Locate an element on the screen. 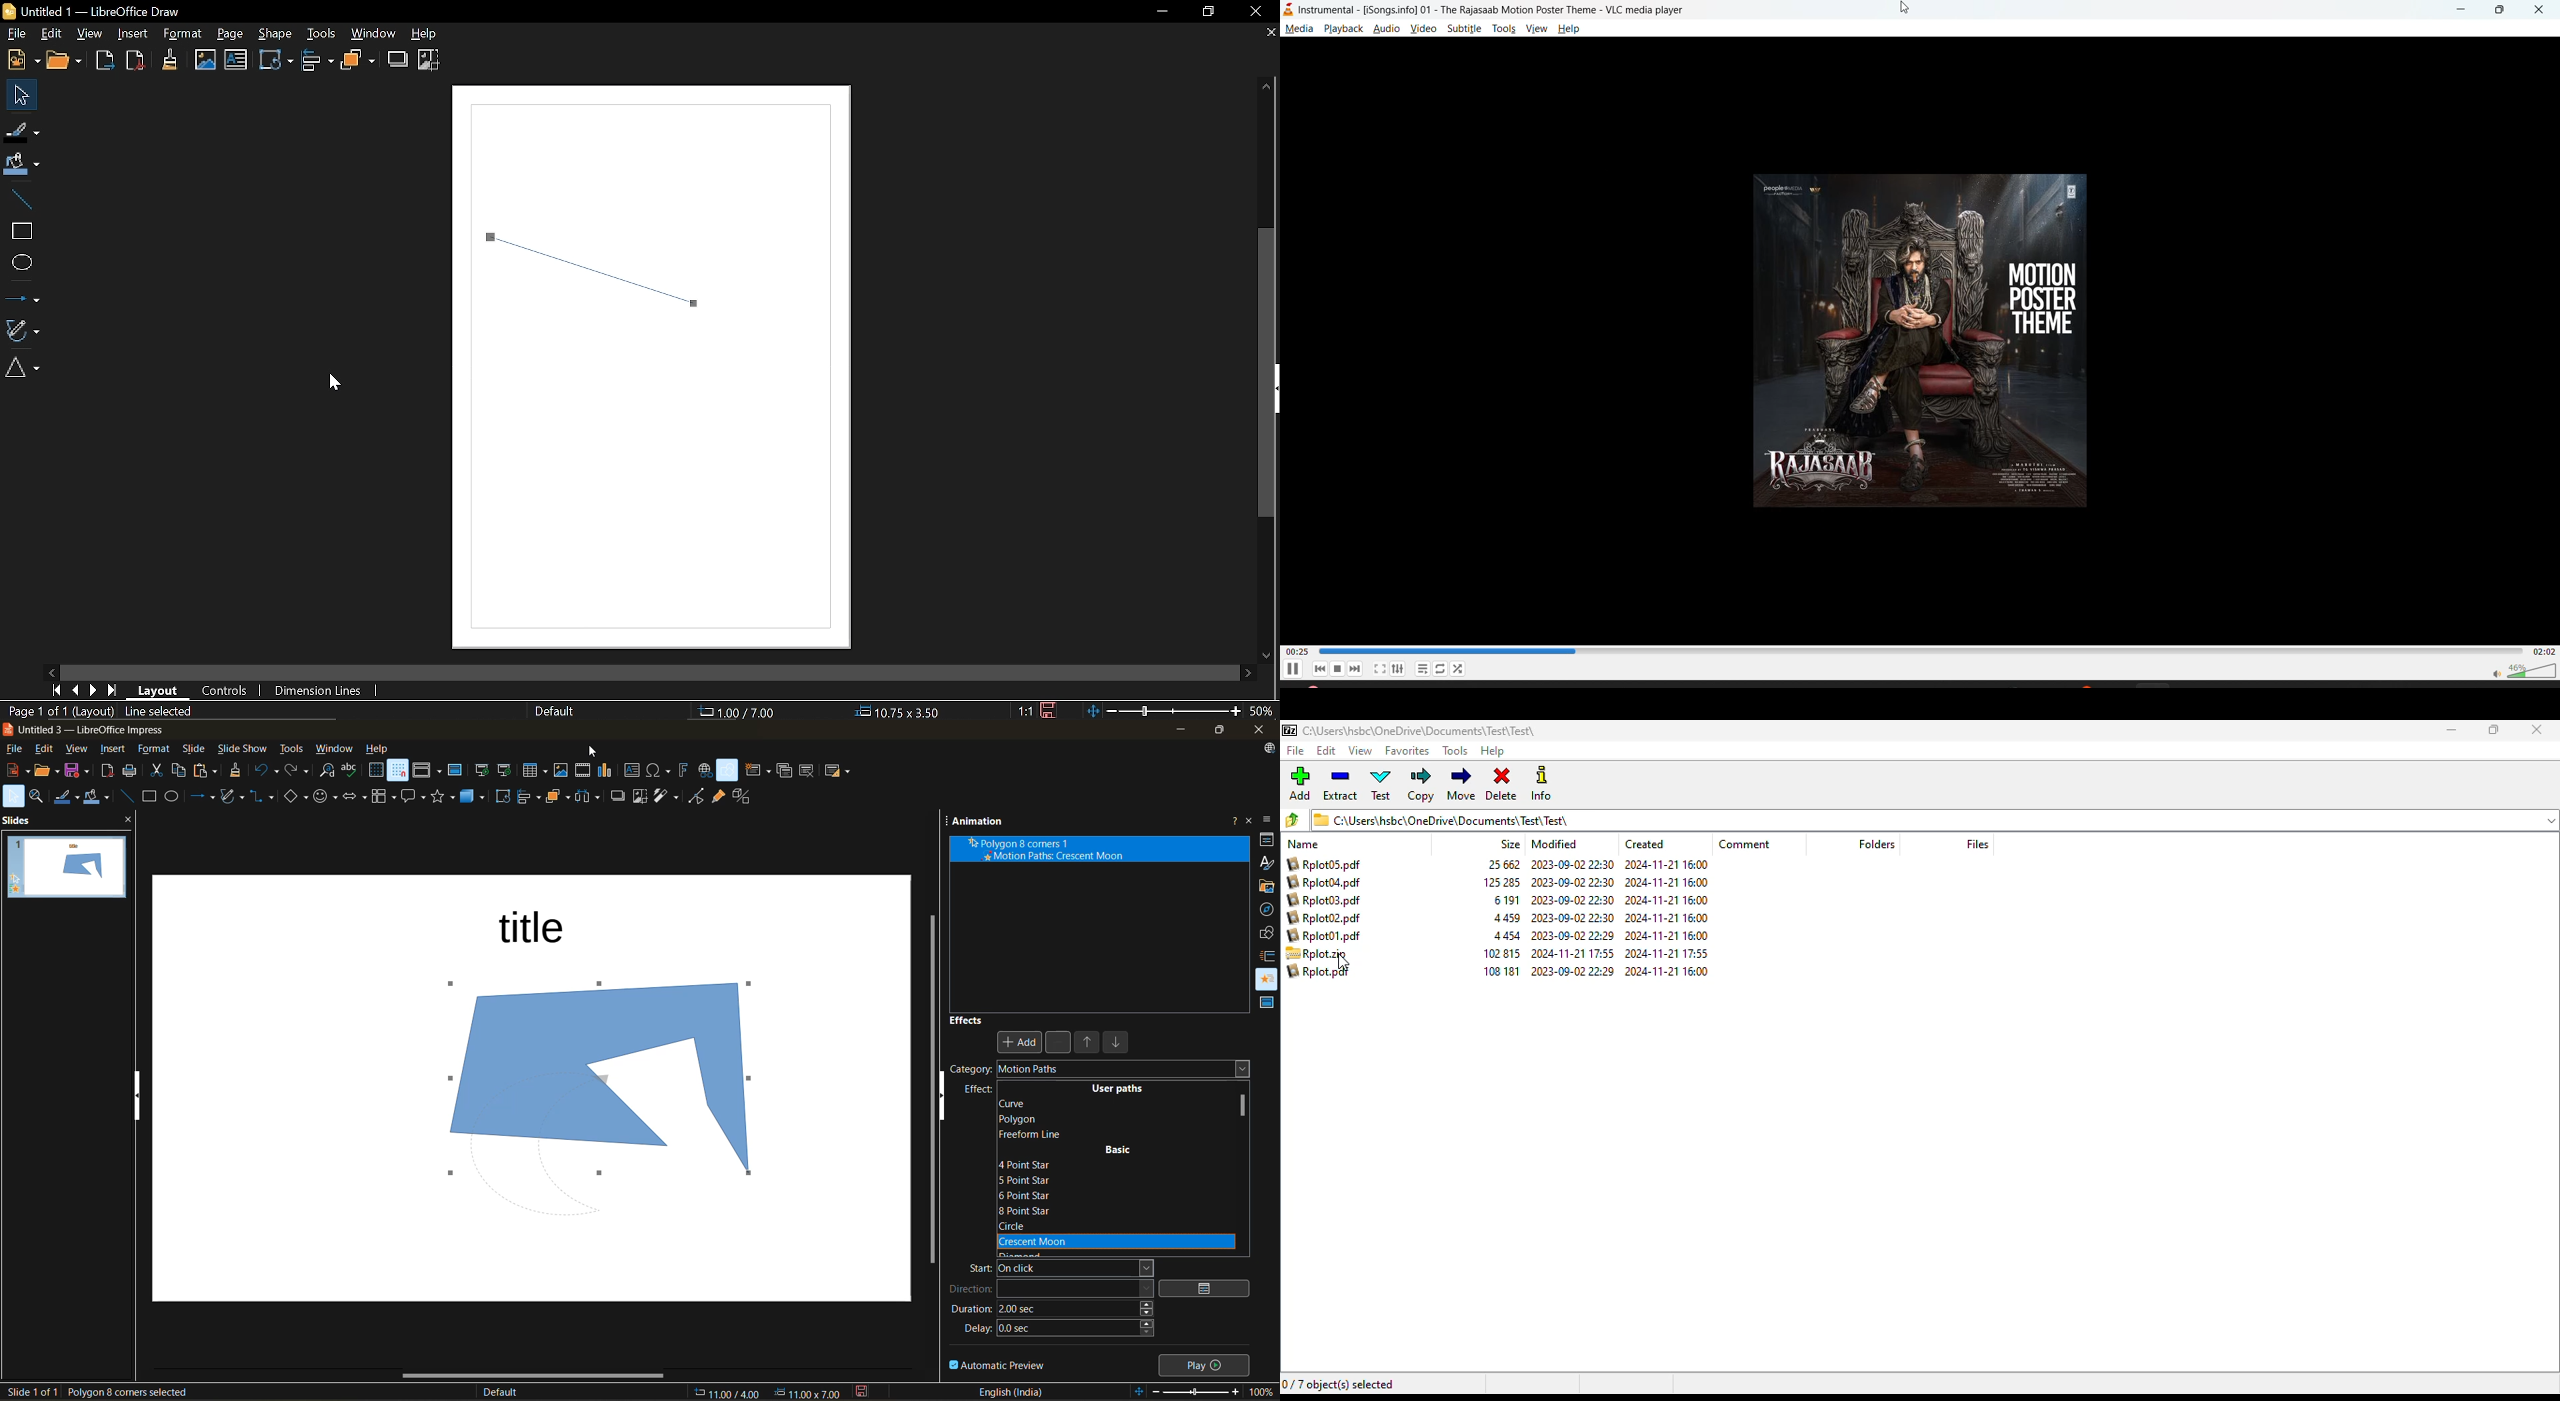 This screenshot has width=2576, height=1428. COntrols is located at coordinates (226, 689).